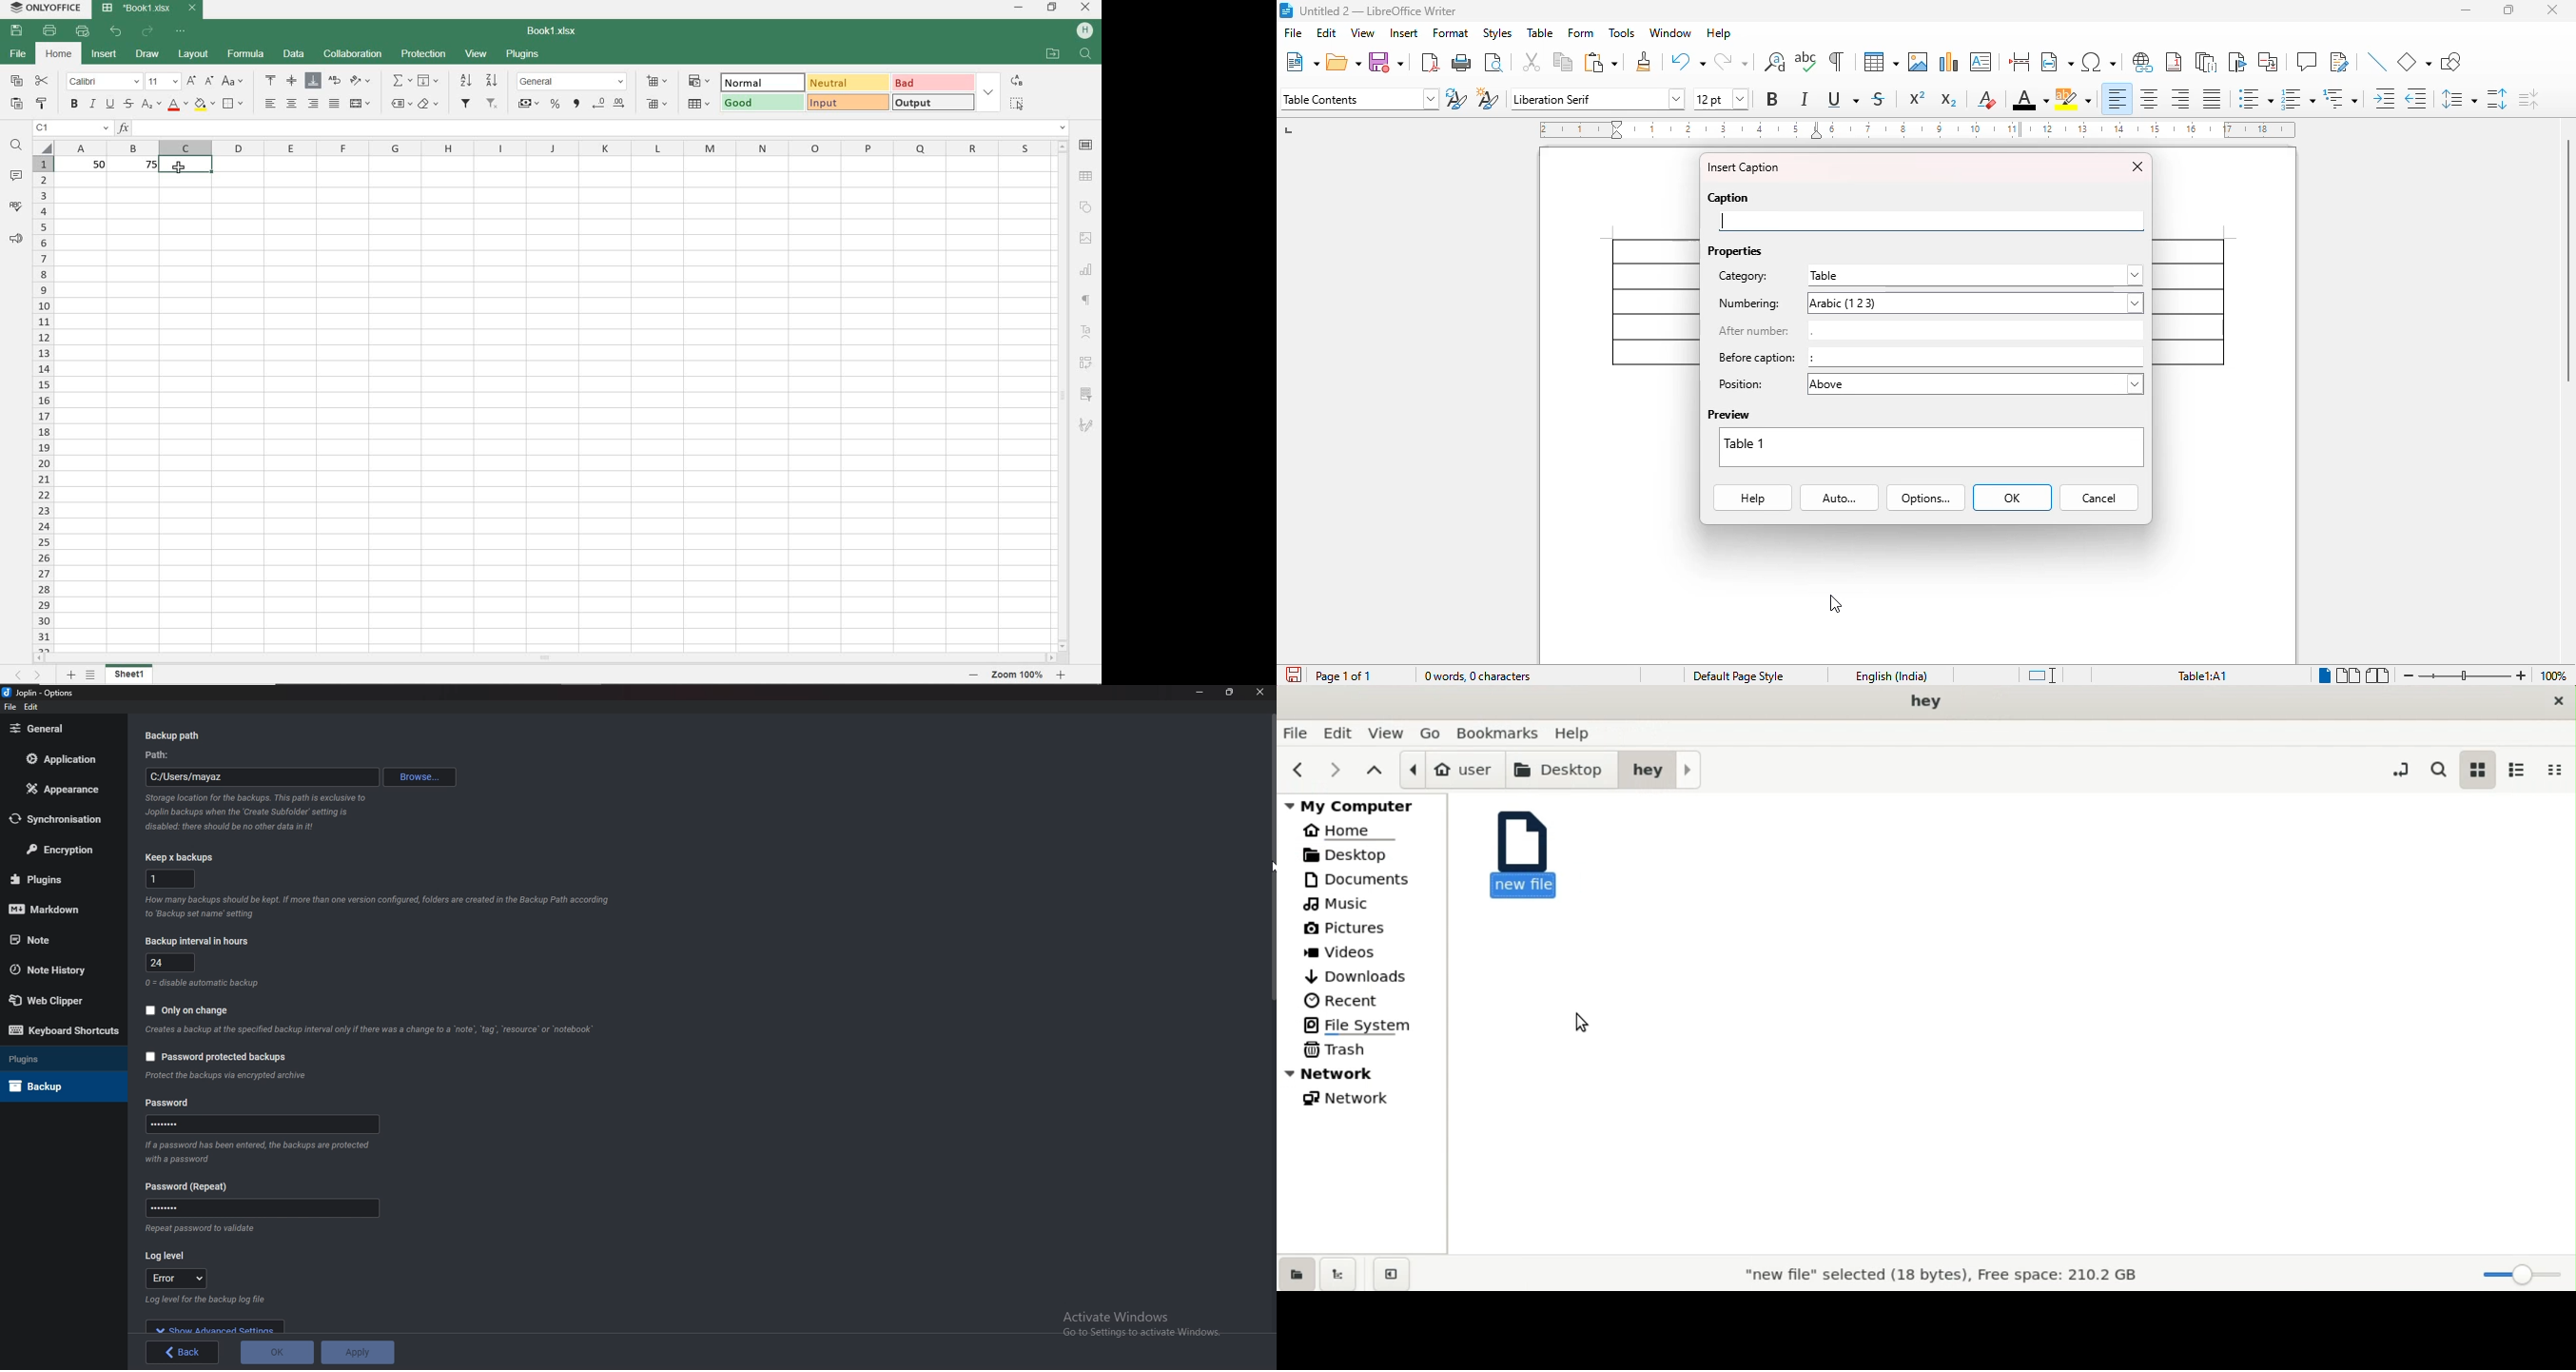 The height and width of the screenshot is (1372, 2576). Describe the element at coordinates (94, 165) in the screenshot. I see `50` at that location.